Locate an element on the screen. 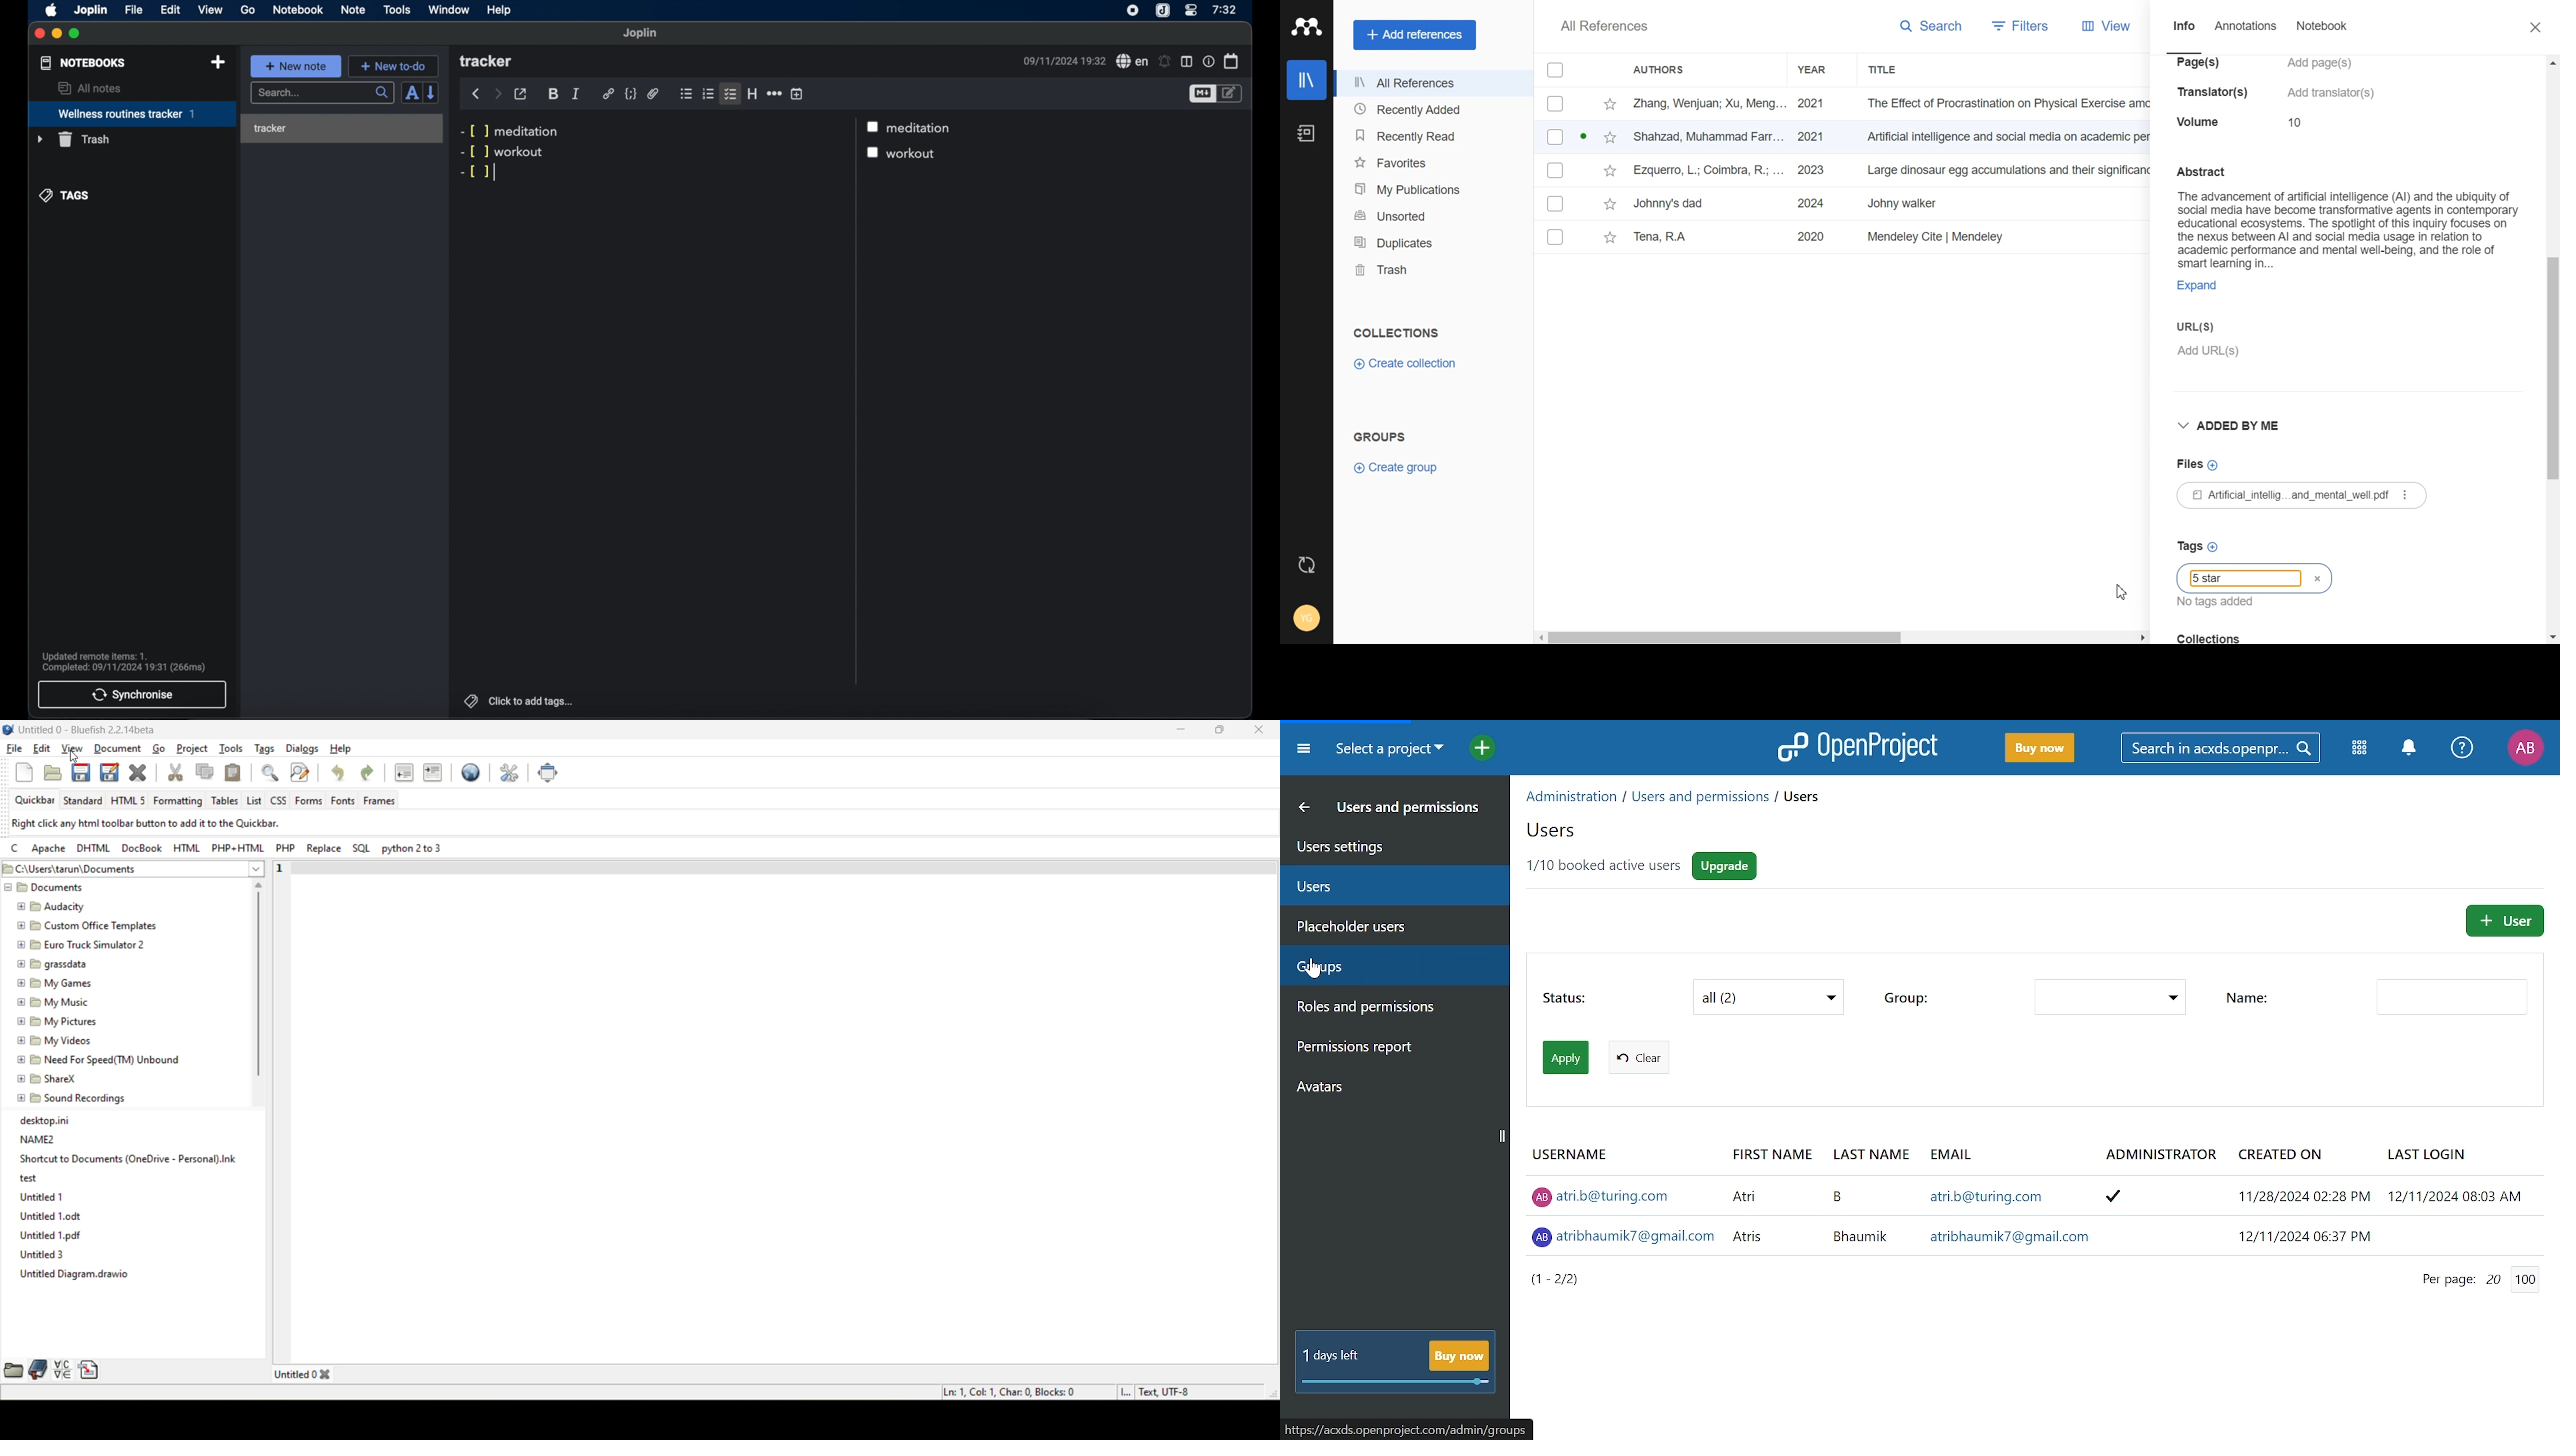  My Pictures is located at coordinates (62, 1021).